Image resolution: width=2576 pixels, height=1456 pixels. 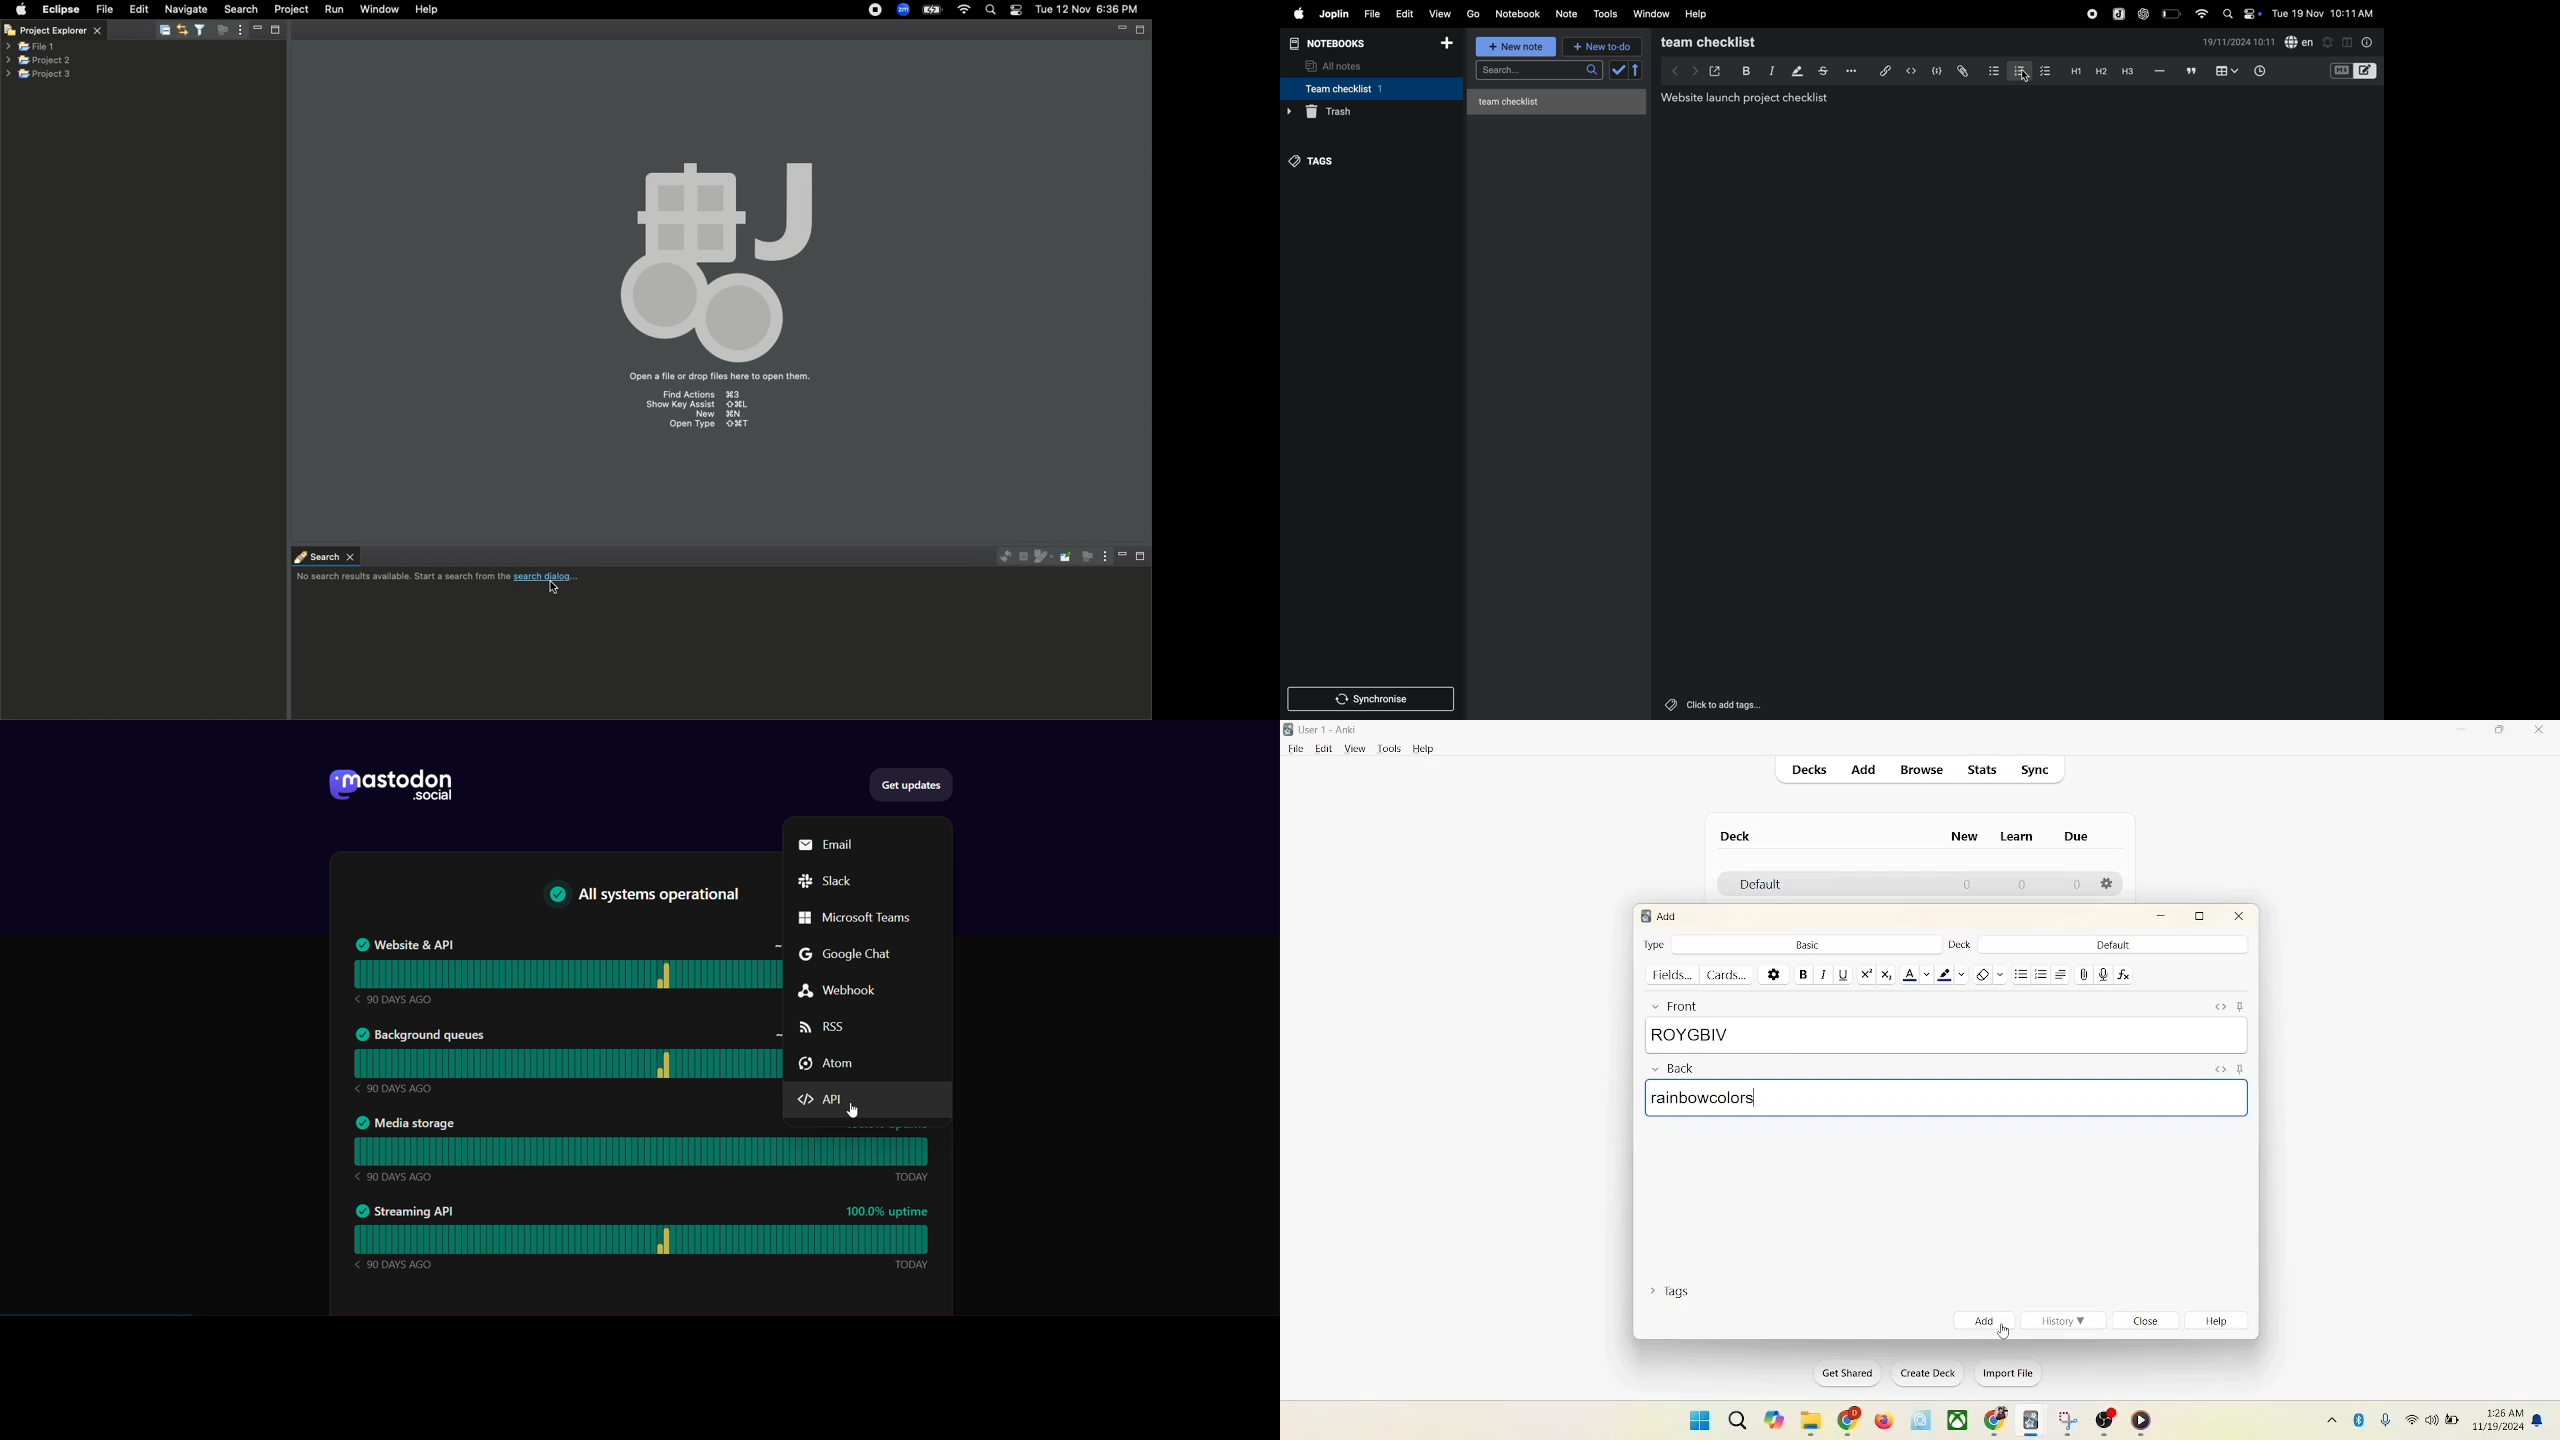 What do you see at coordinates (2078, 885) in the screenshot?
I see `0` at bounding box center [2078, 885].